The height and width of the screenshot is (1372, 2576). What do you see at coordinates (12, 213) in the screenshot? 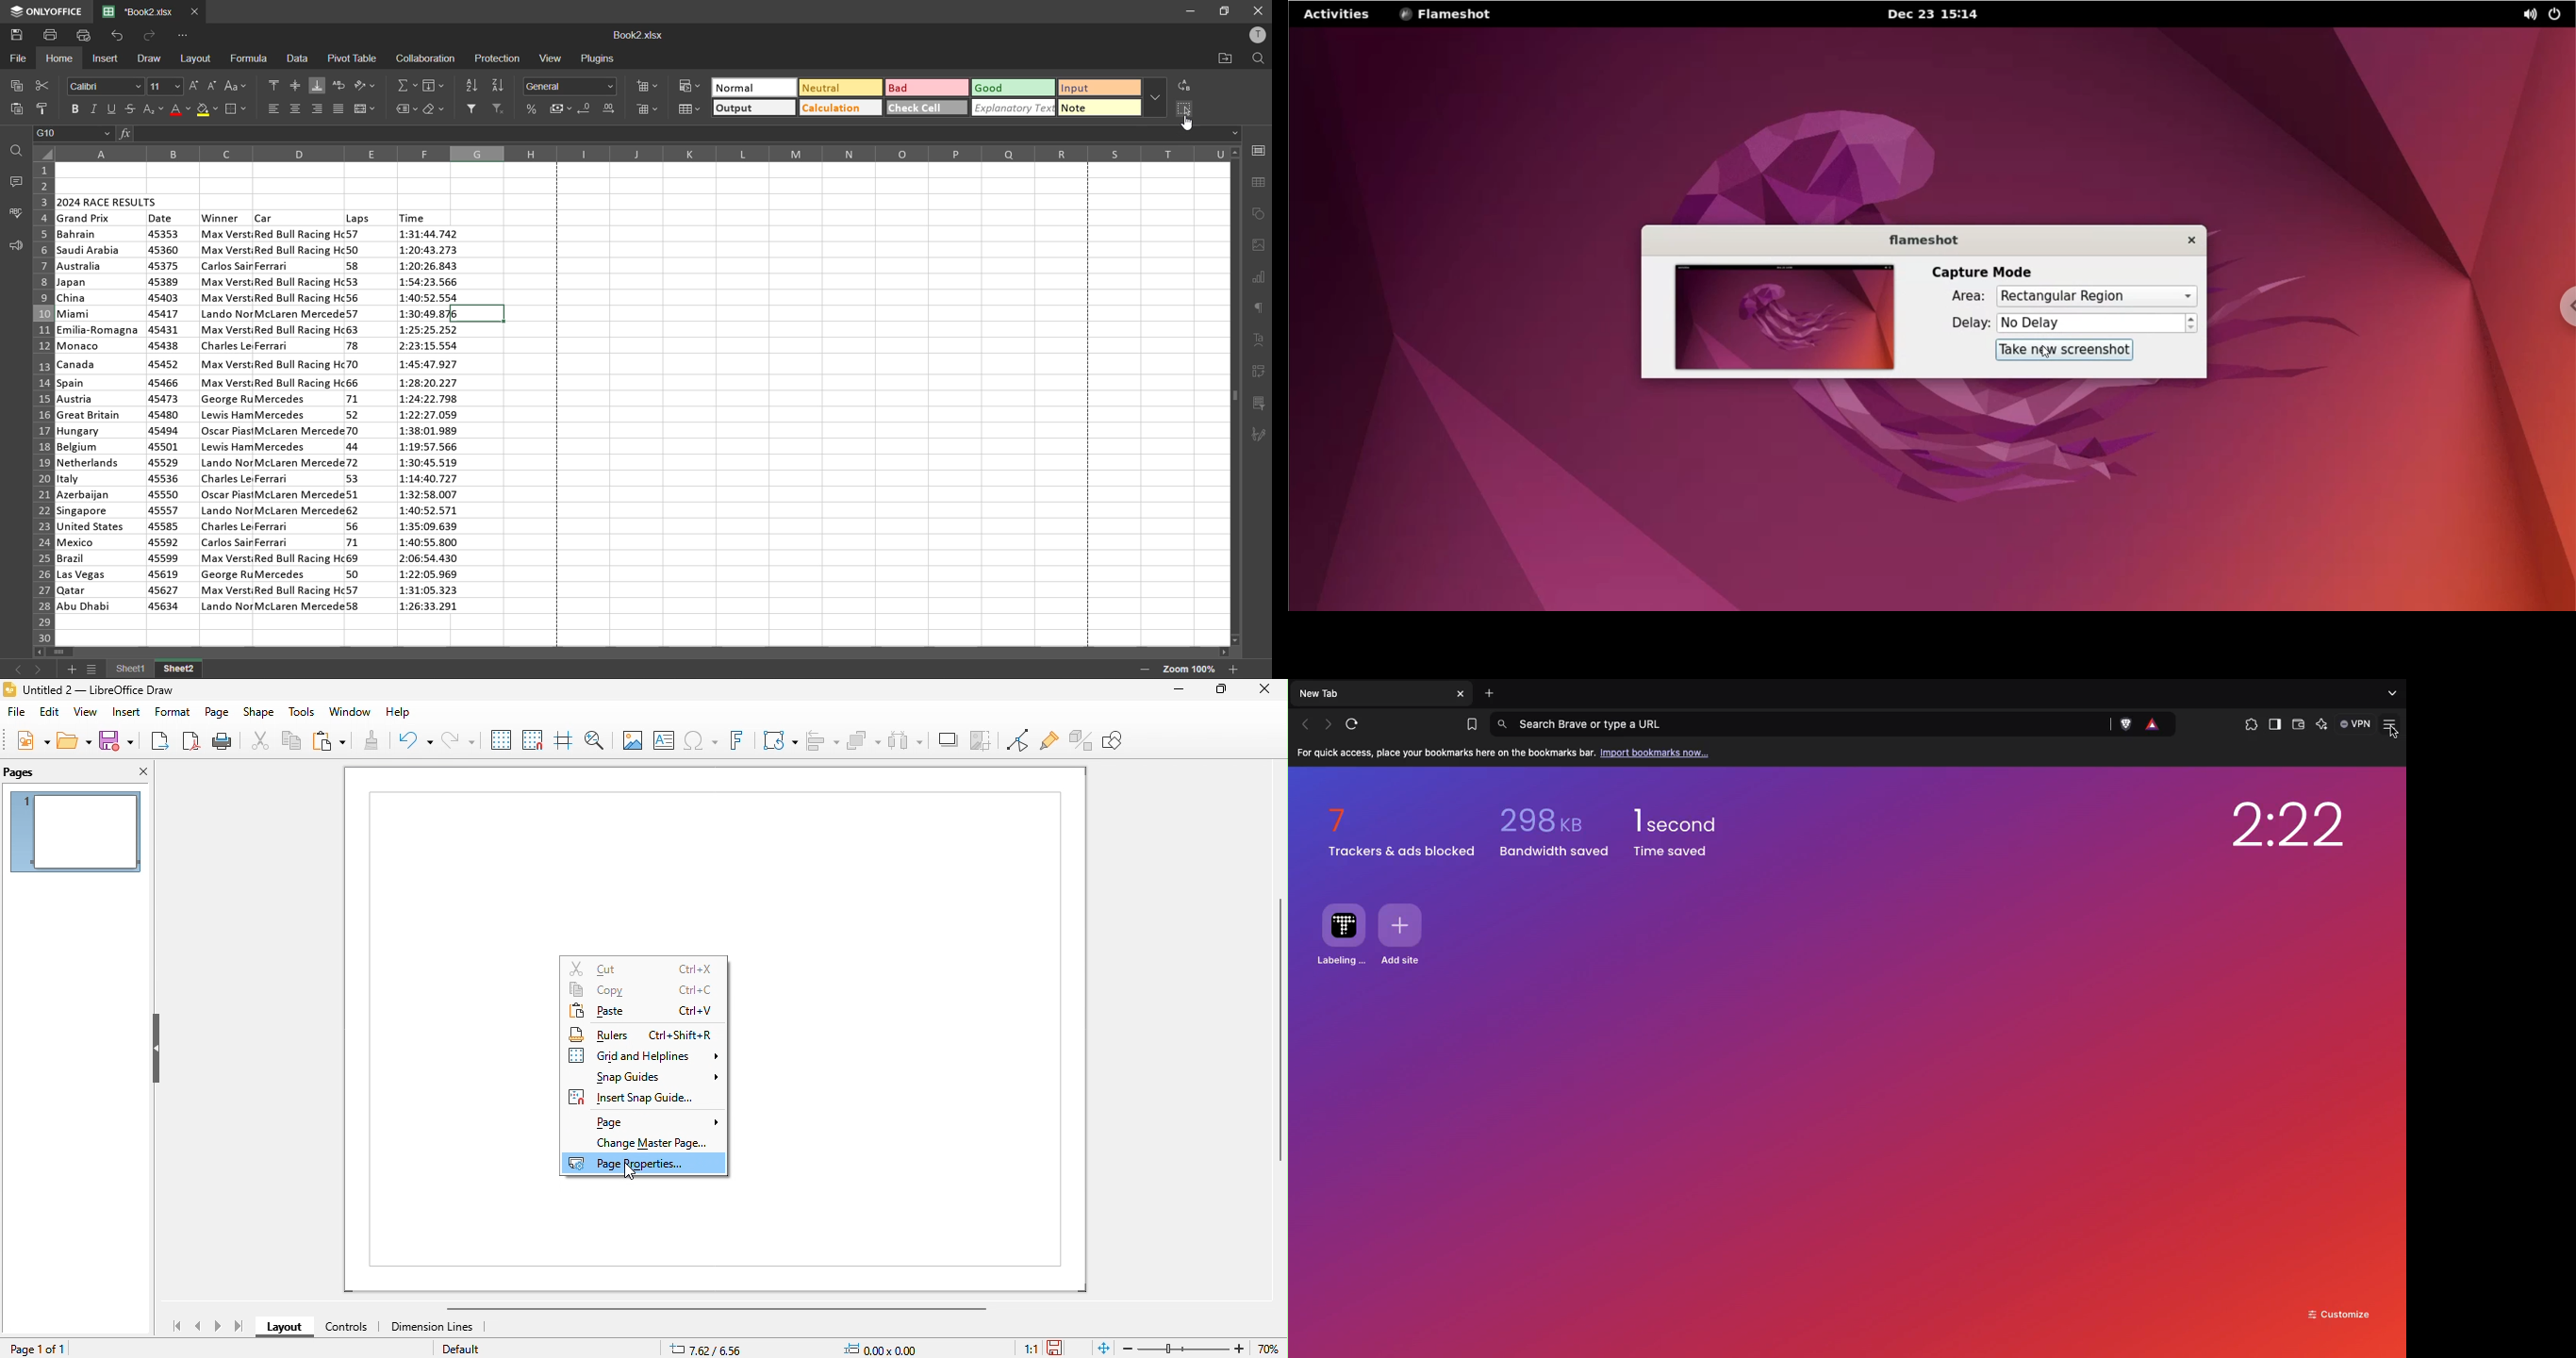
I see `spellcheck` at bounding box center [12, 213].